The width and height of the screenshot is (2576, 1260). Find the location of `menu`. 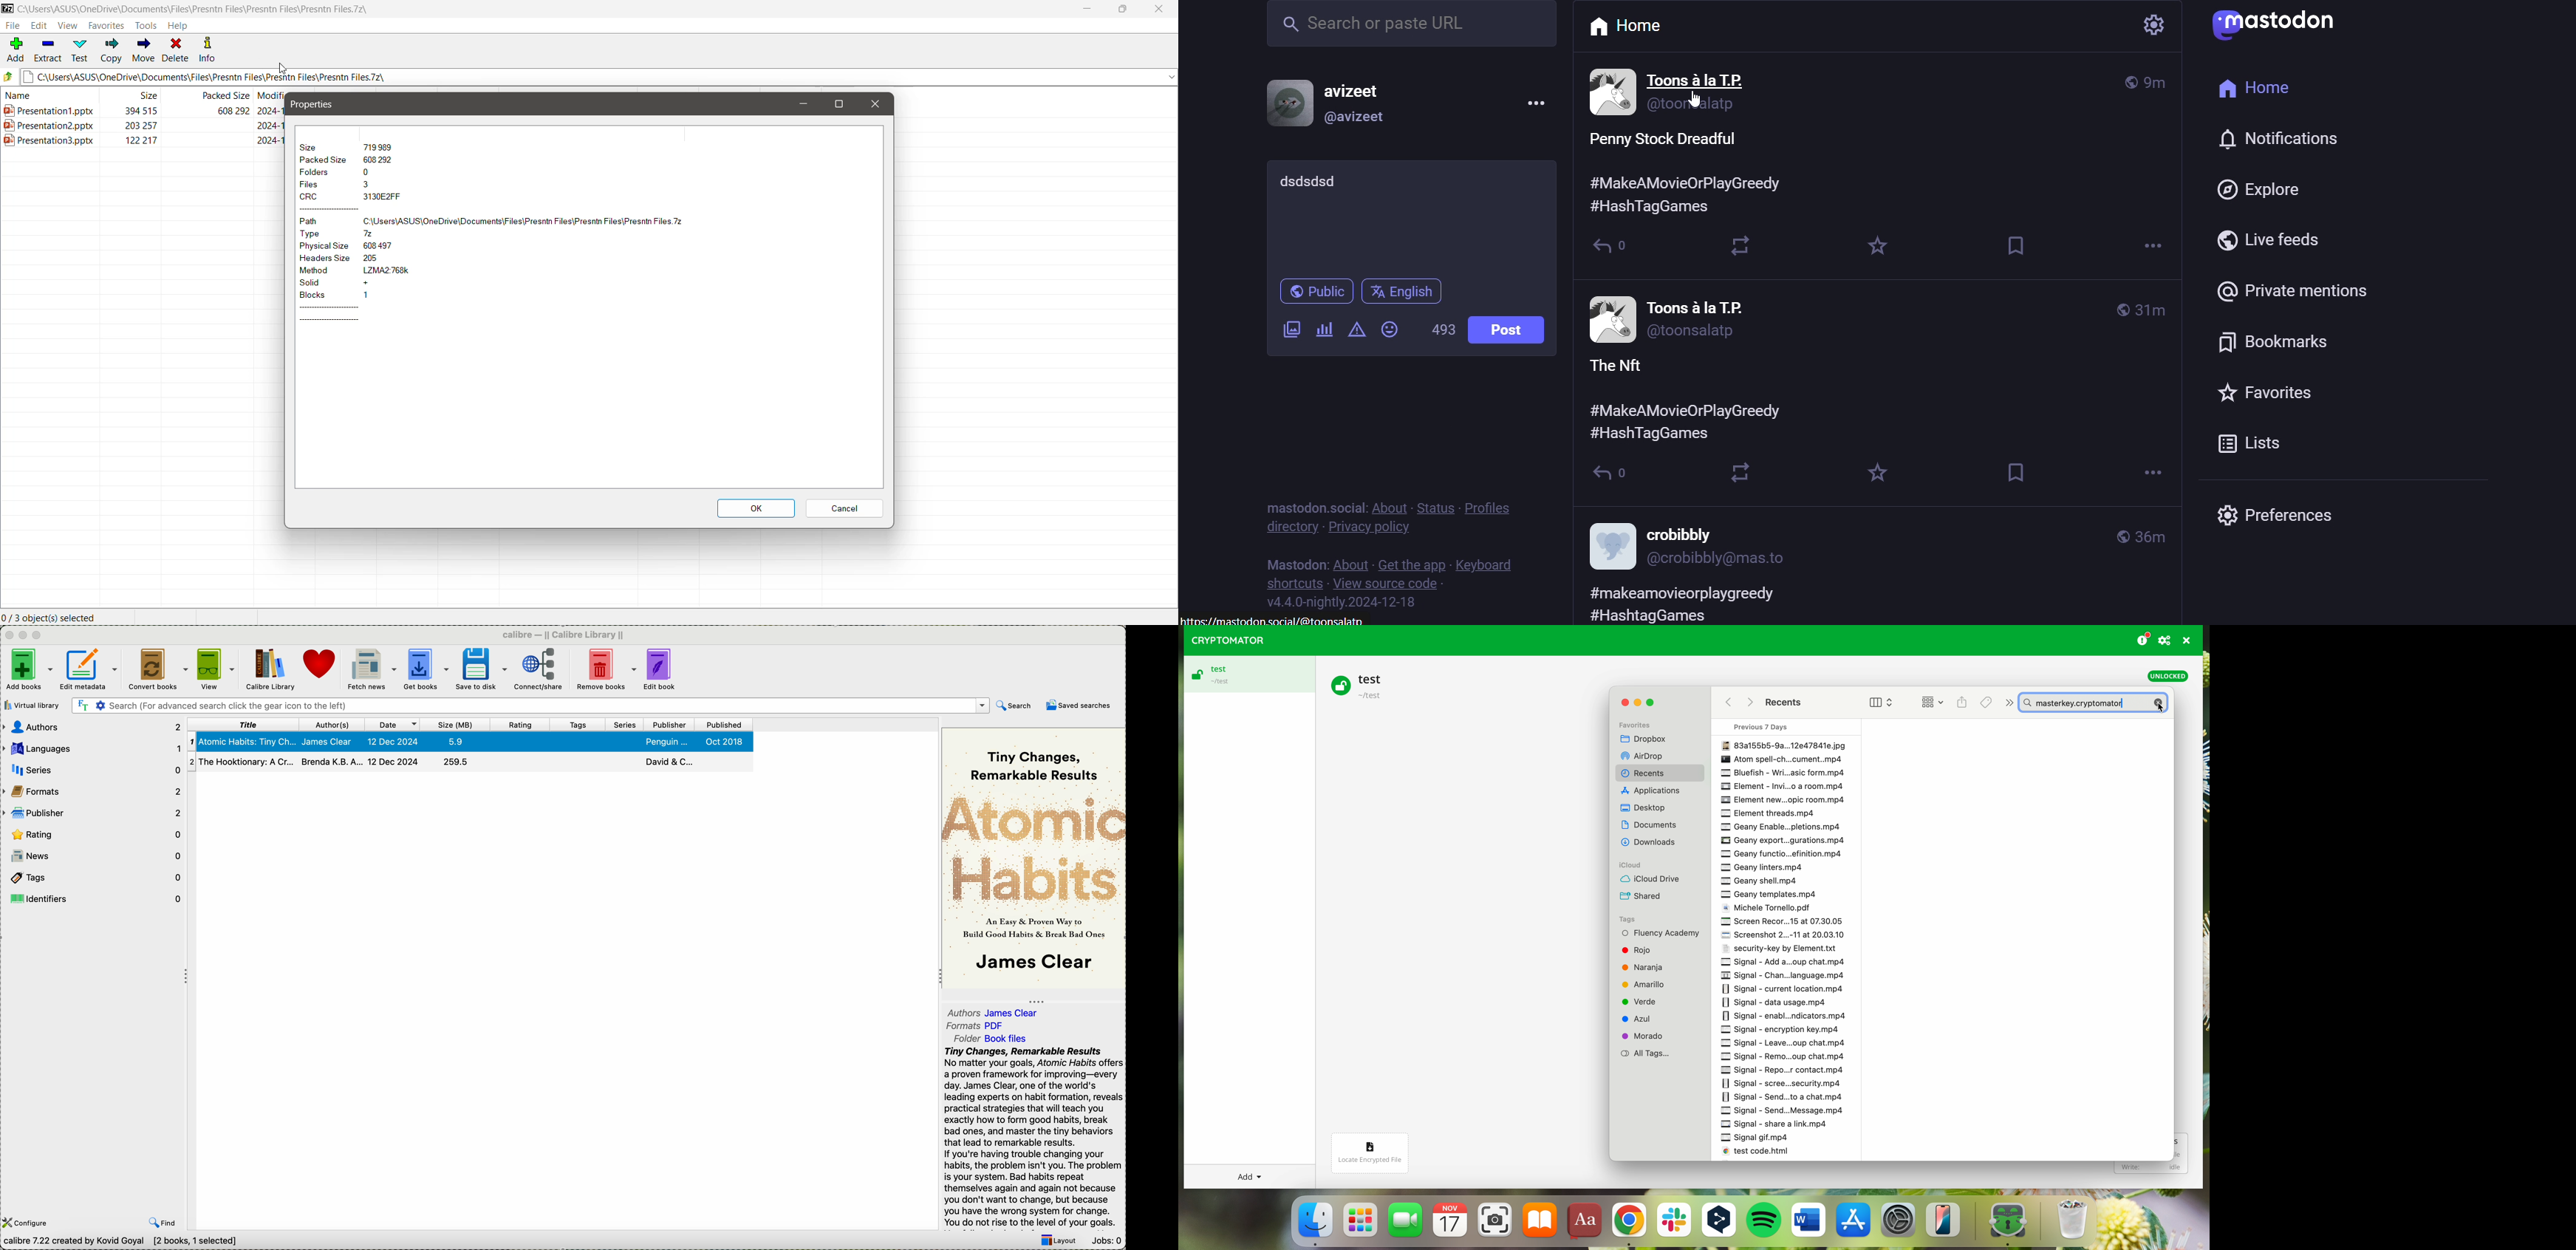

menu is located at coordinates (1534, 104).